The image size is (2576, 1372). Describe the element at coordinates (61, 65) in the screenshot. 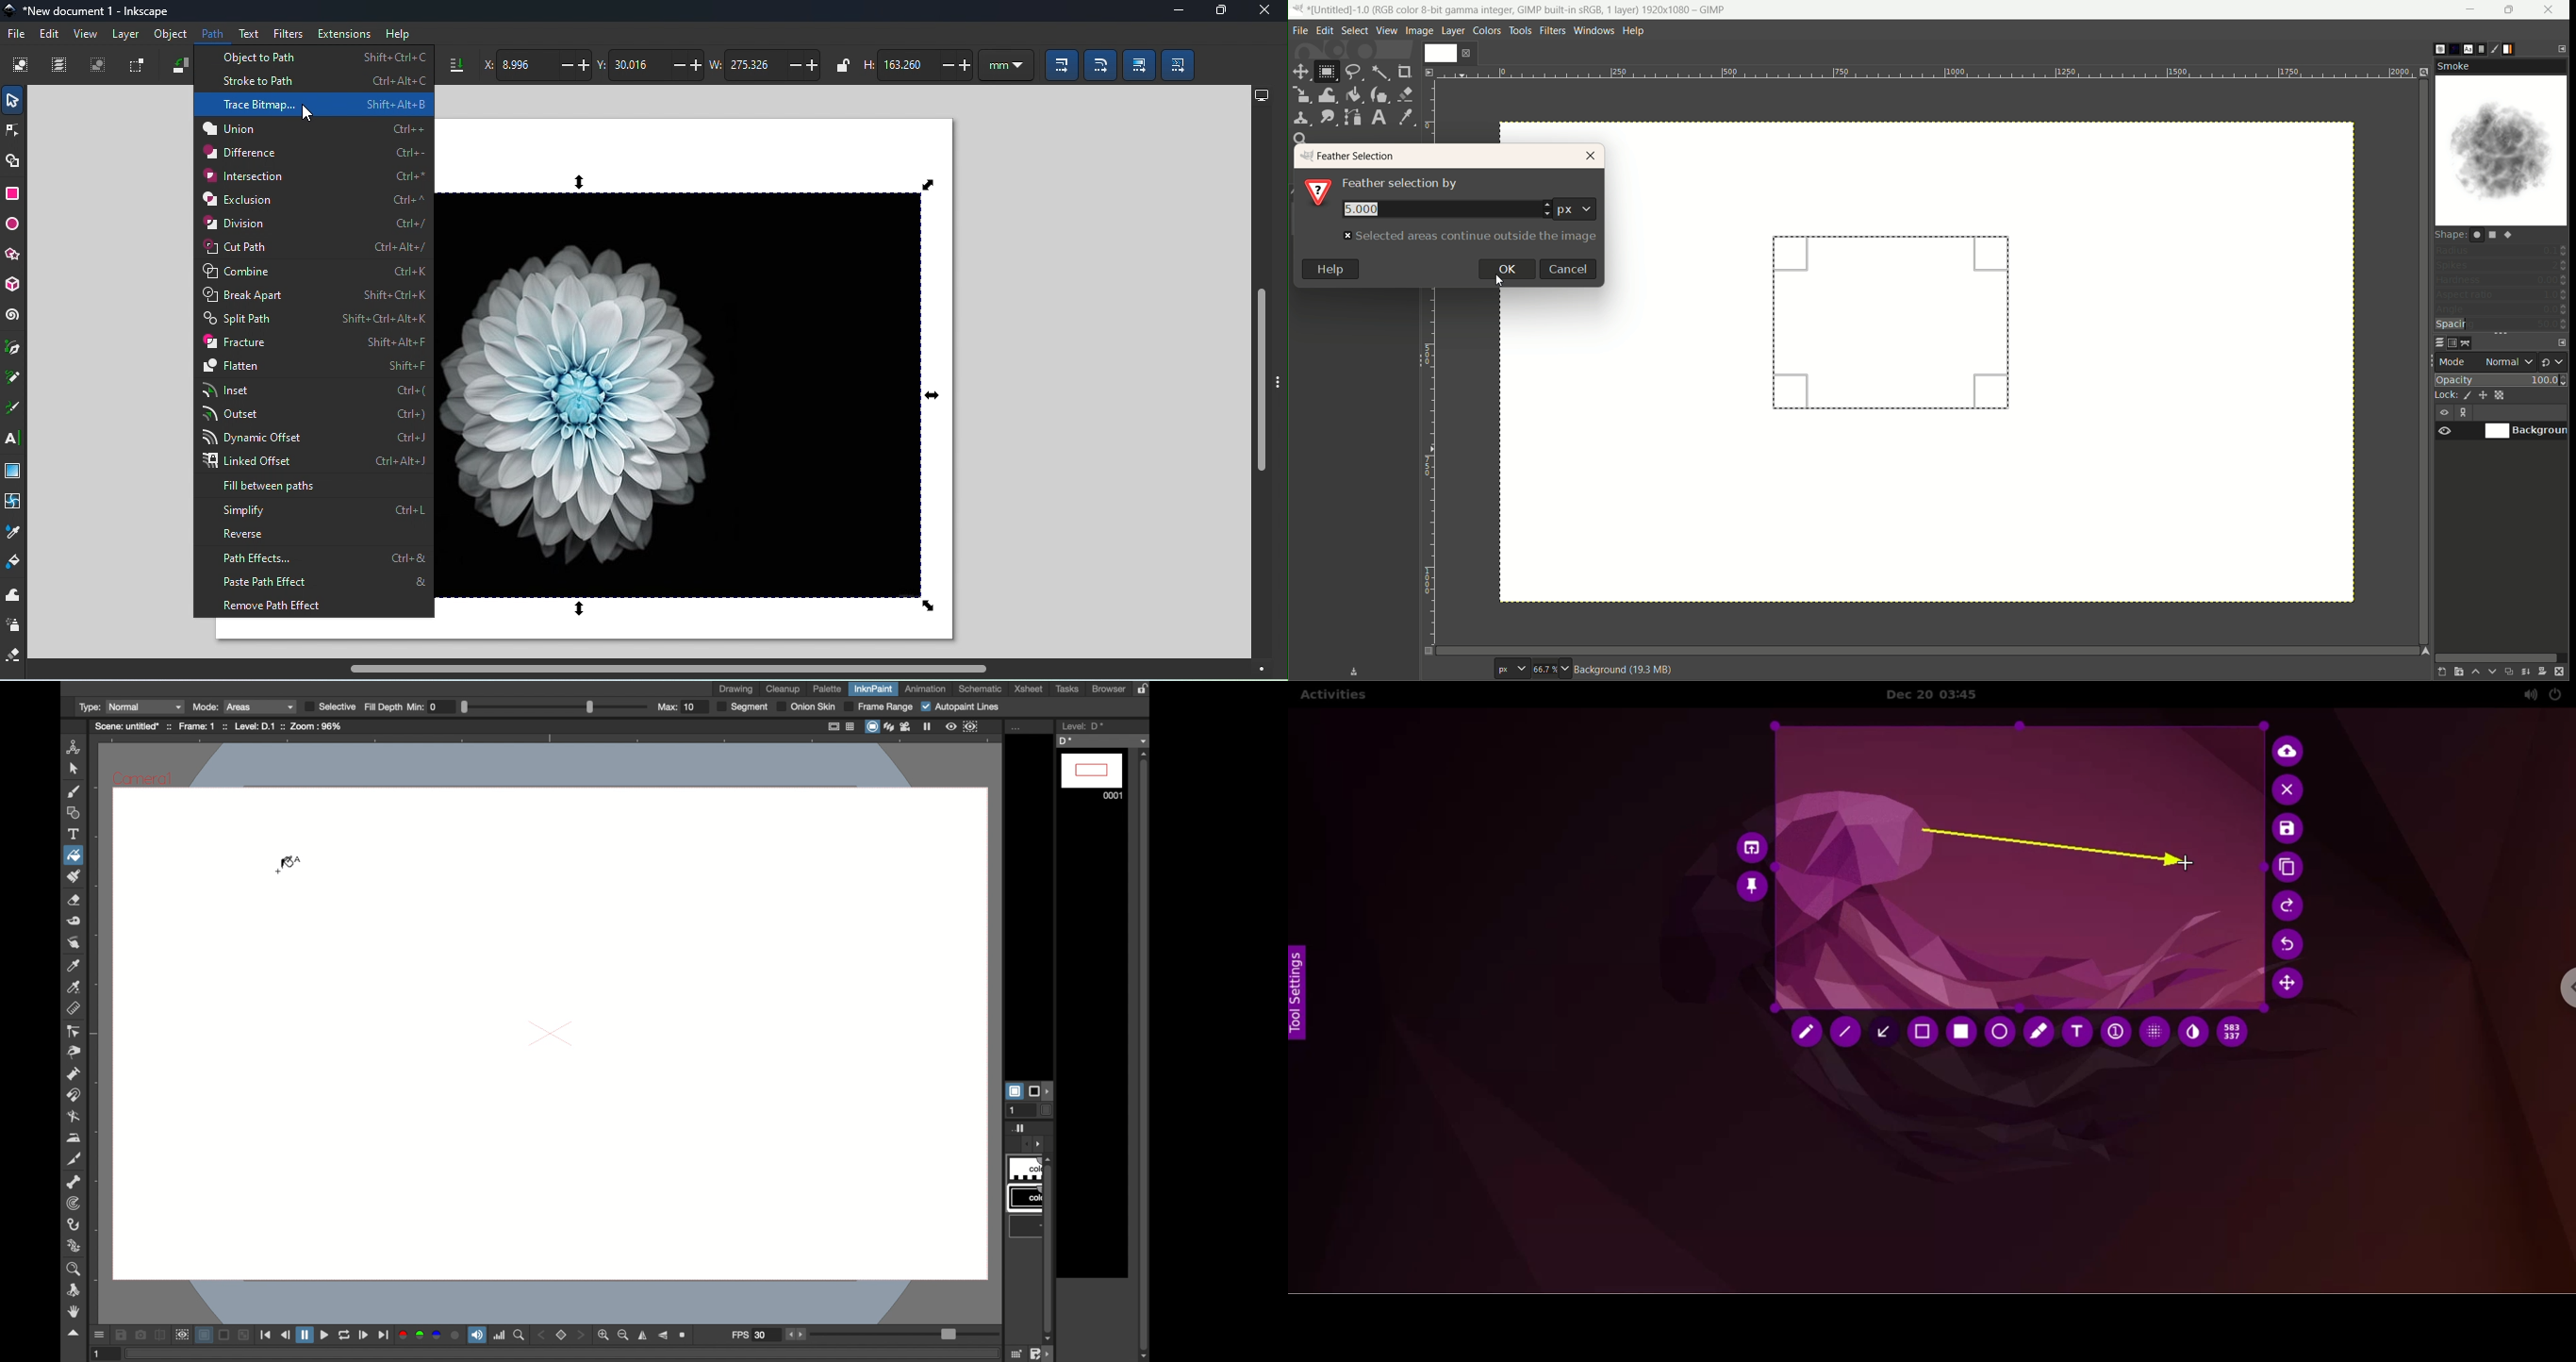

I see `Select all in all layers` at that location.